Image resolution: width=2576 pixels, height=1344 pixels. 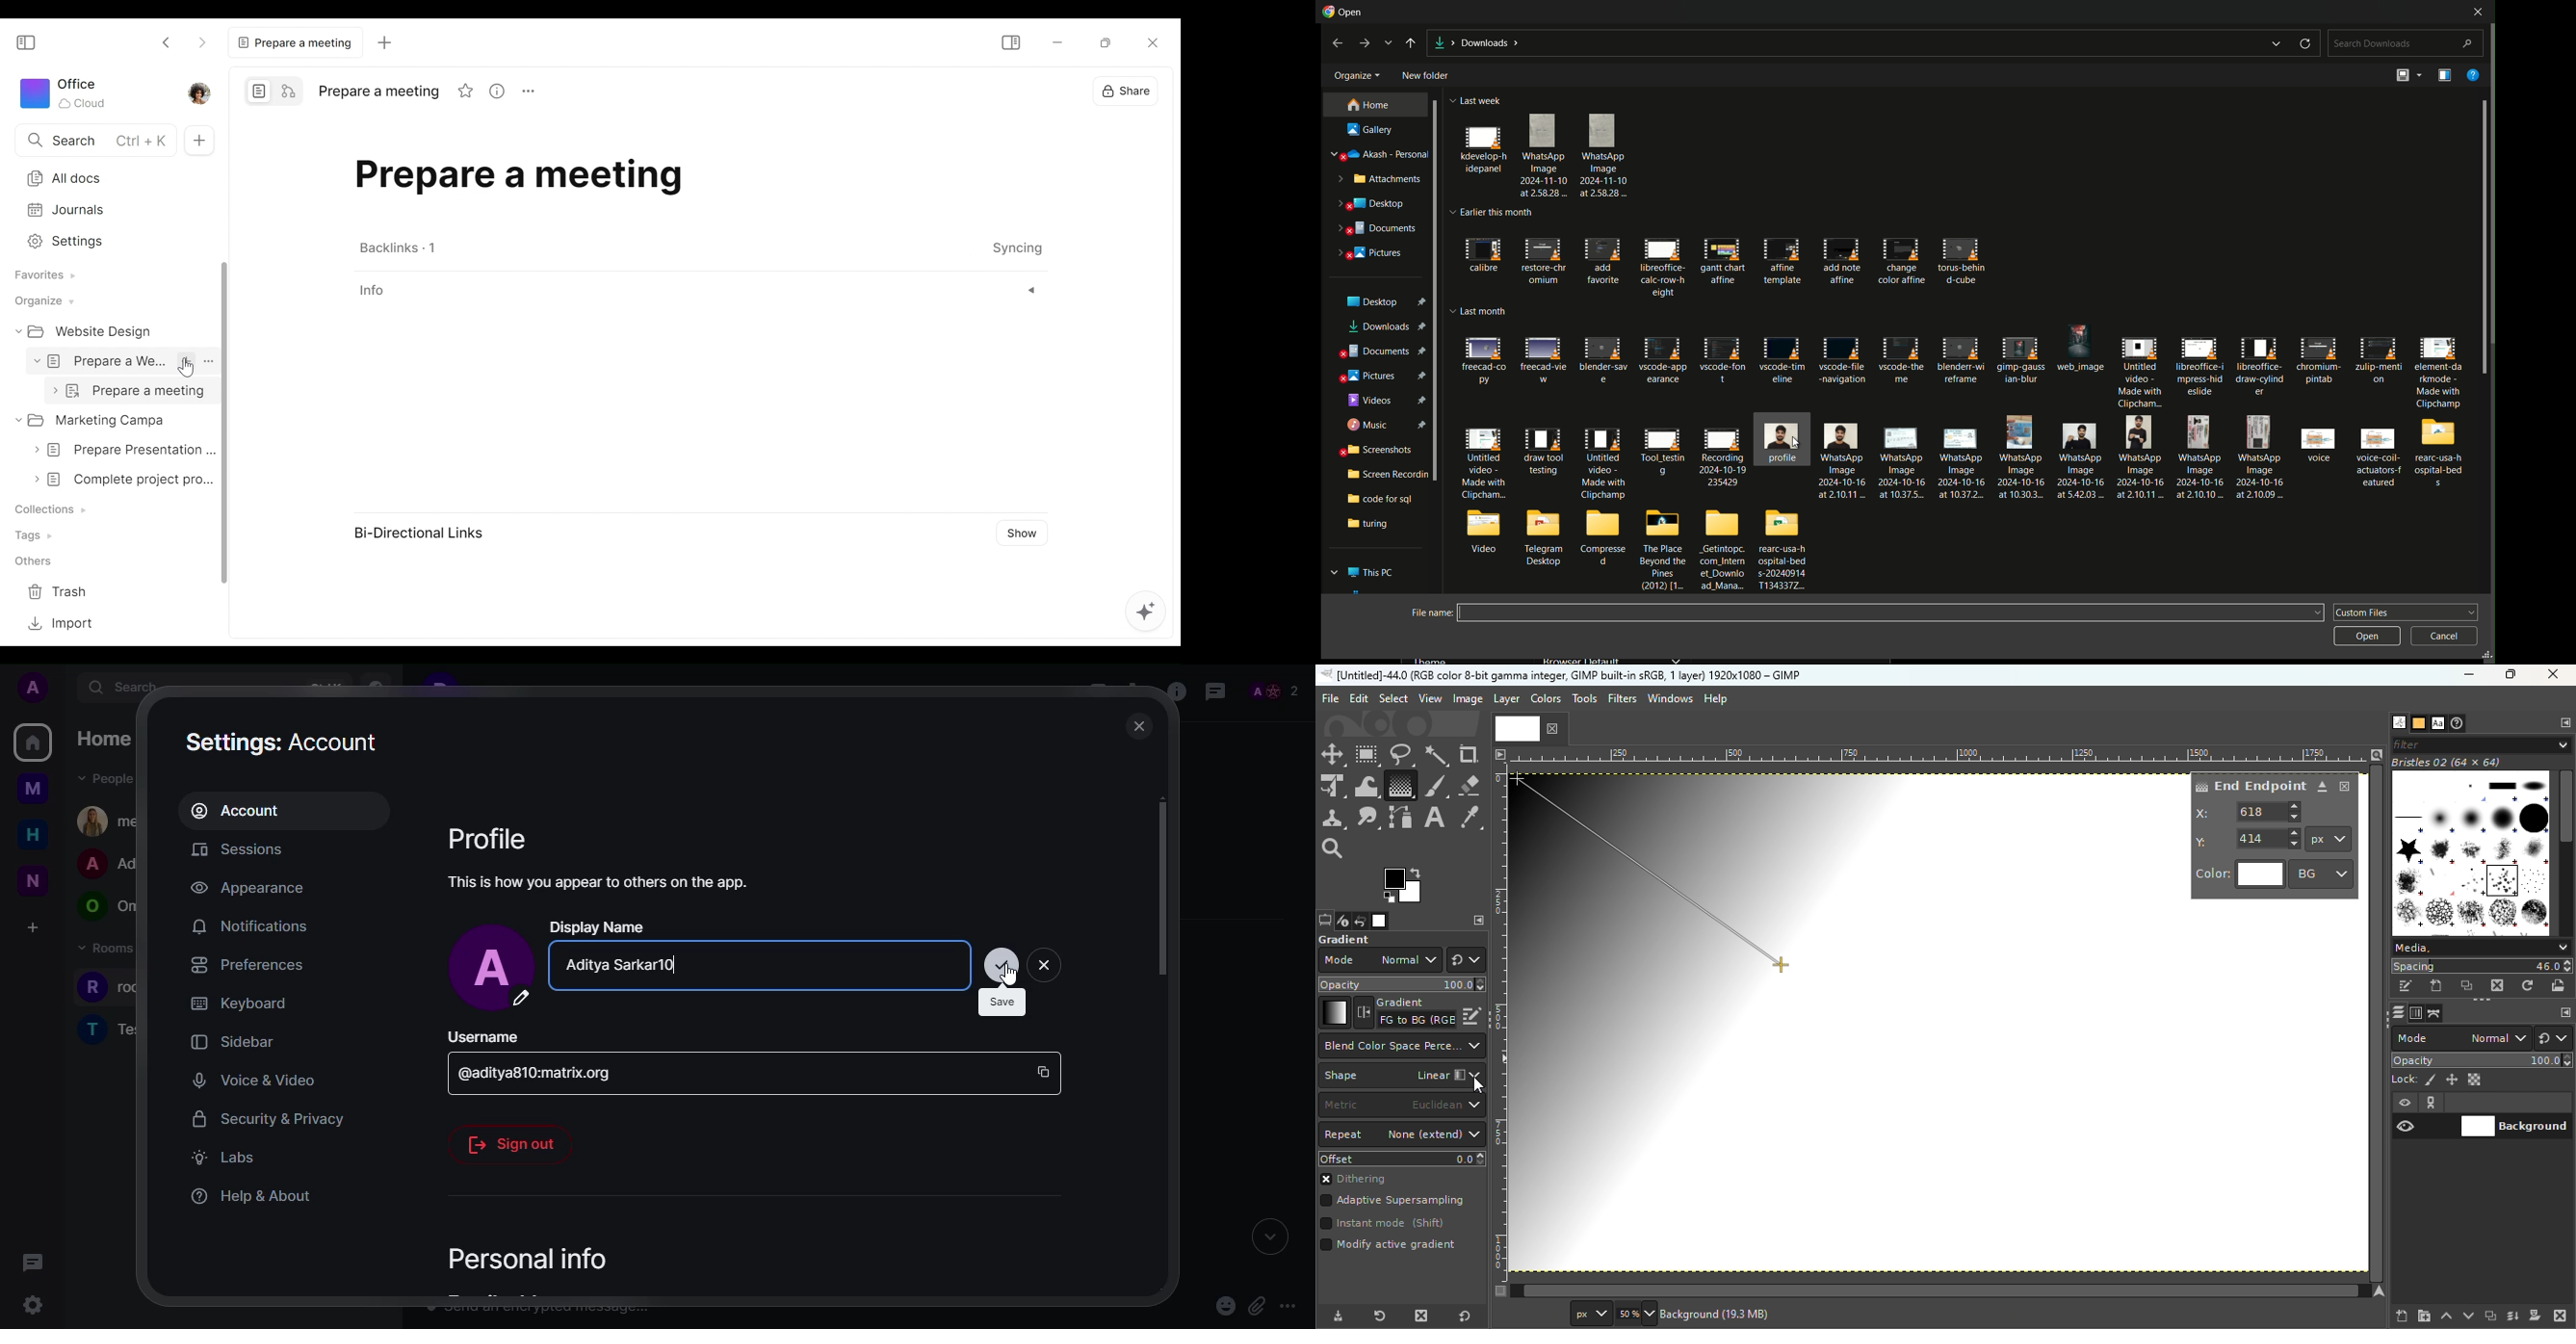 What do you see at coordinates (1324, 922) in the screenshot?
I see `Open the tools option dialog` at bounding box center [1324, 922].